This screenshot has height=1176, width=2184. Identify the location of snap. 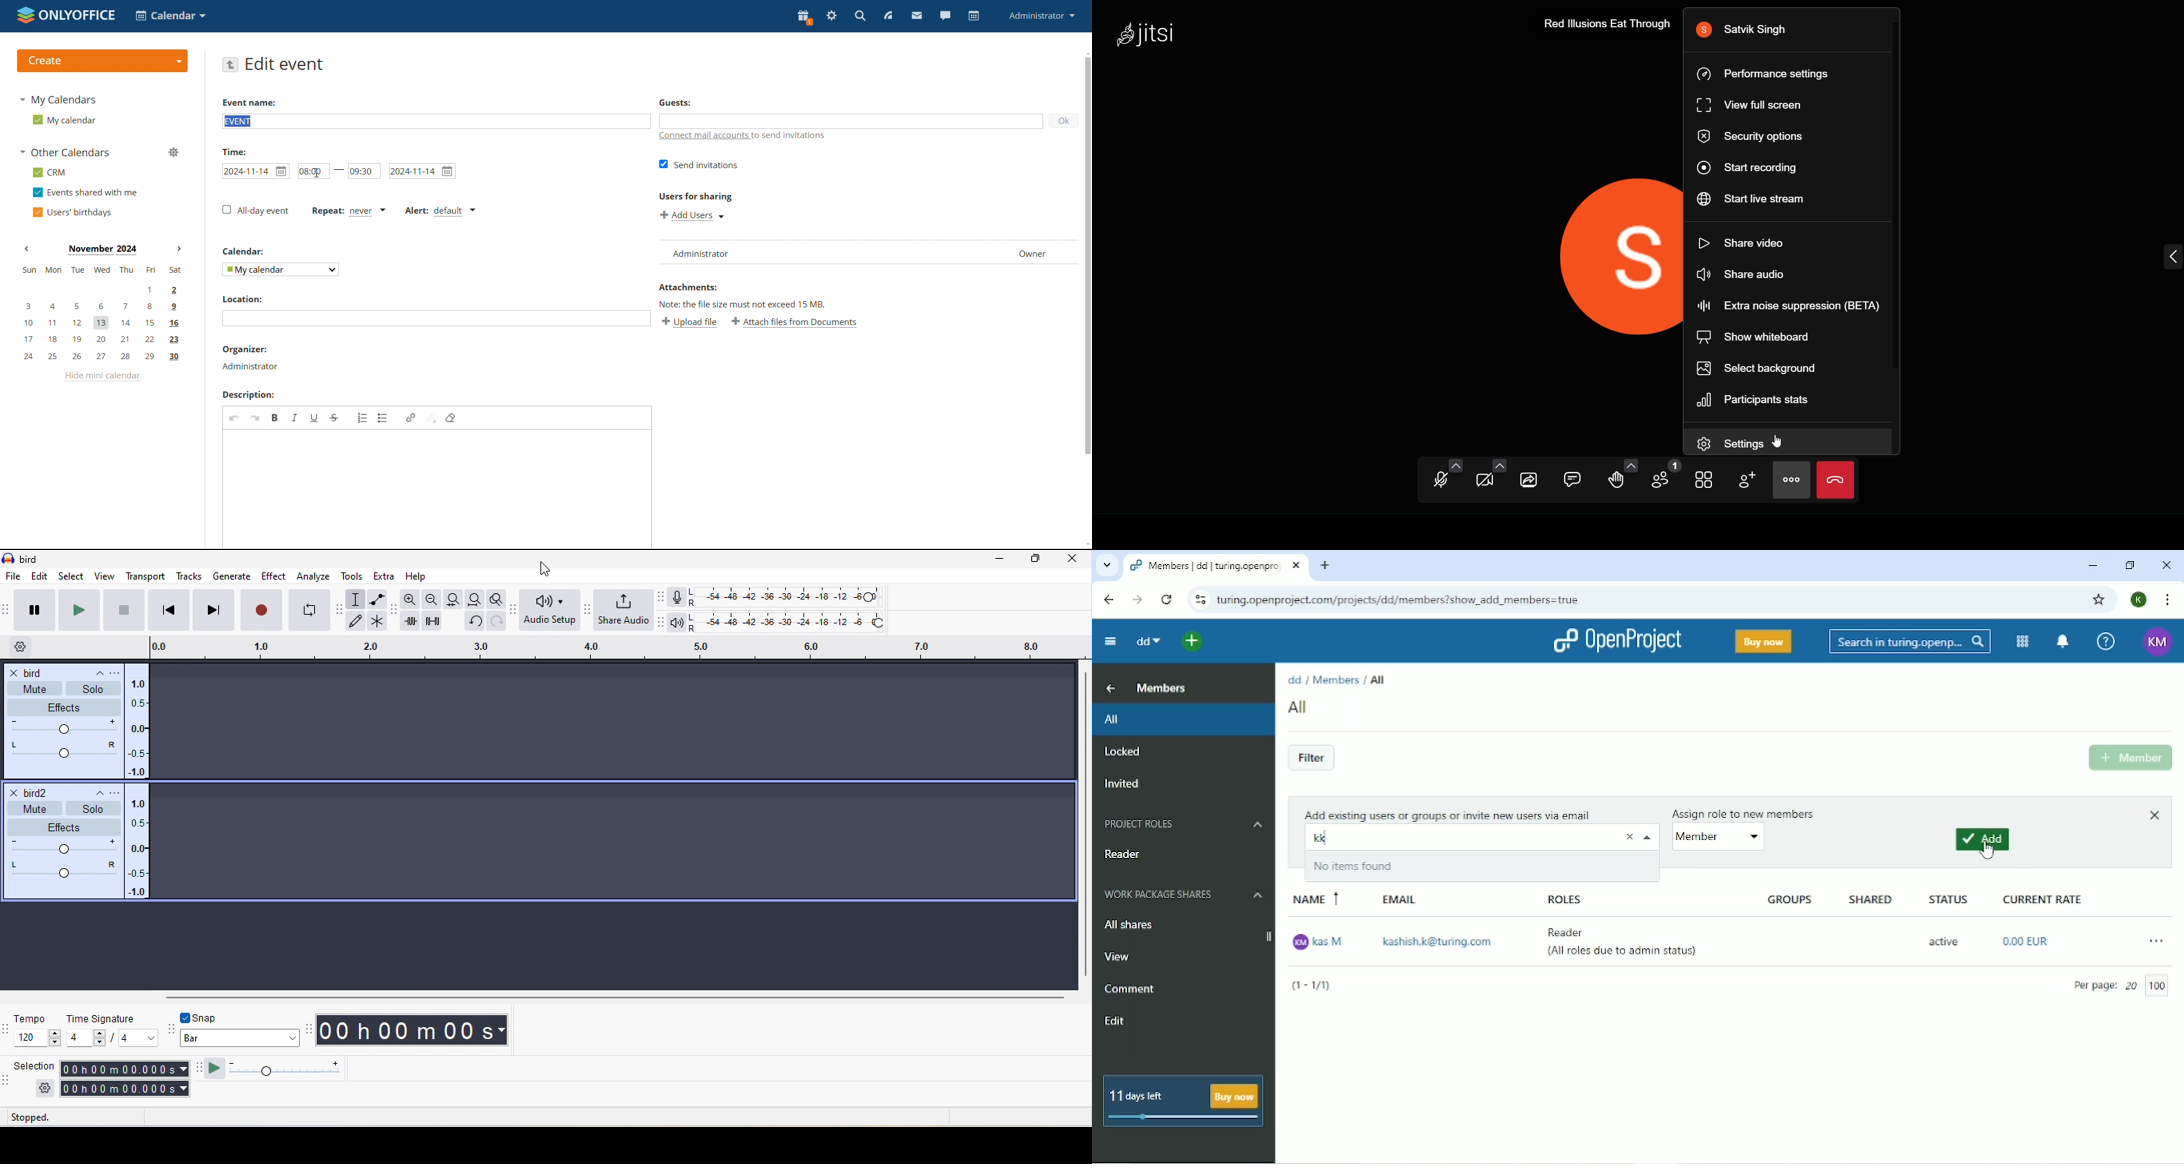
(205, 1018).